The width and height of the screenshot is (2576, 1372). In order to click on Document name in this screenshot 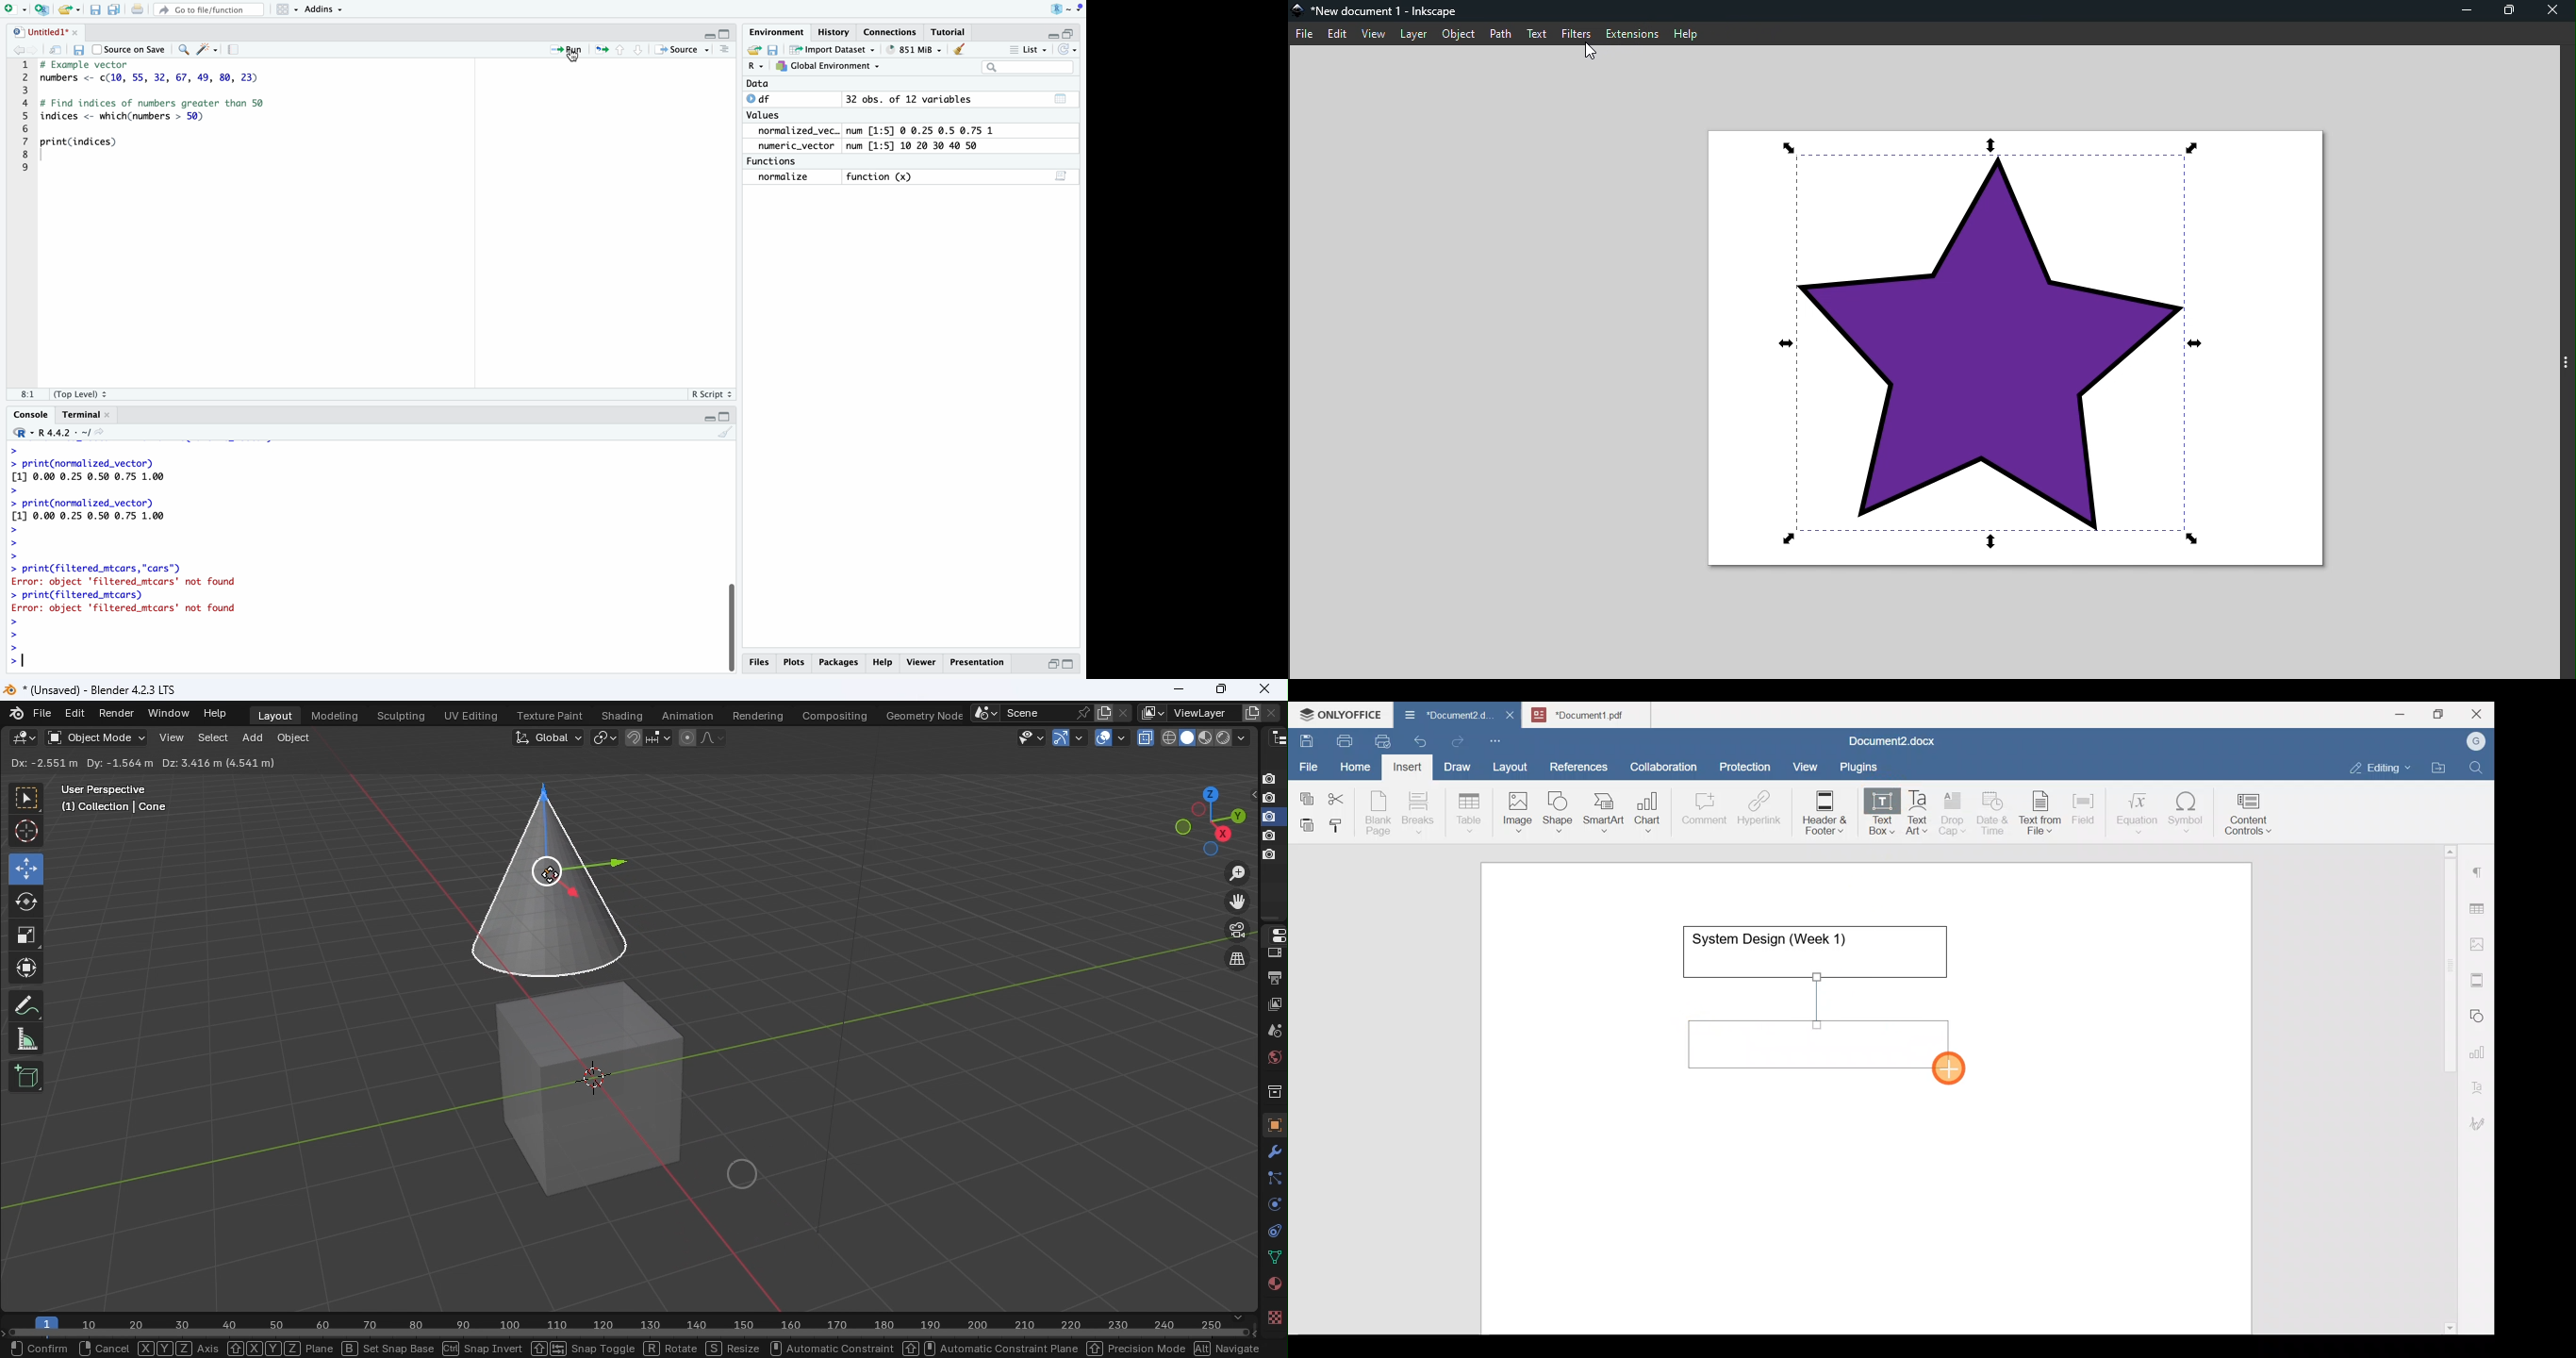, I will do `click(1889, 742)`.